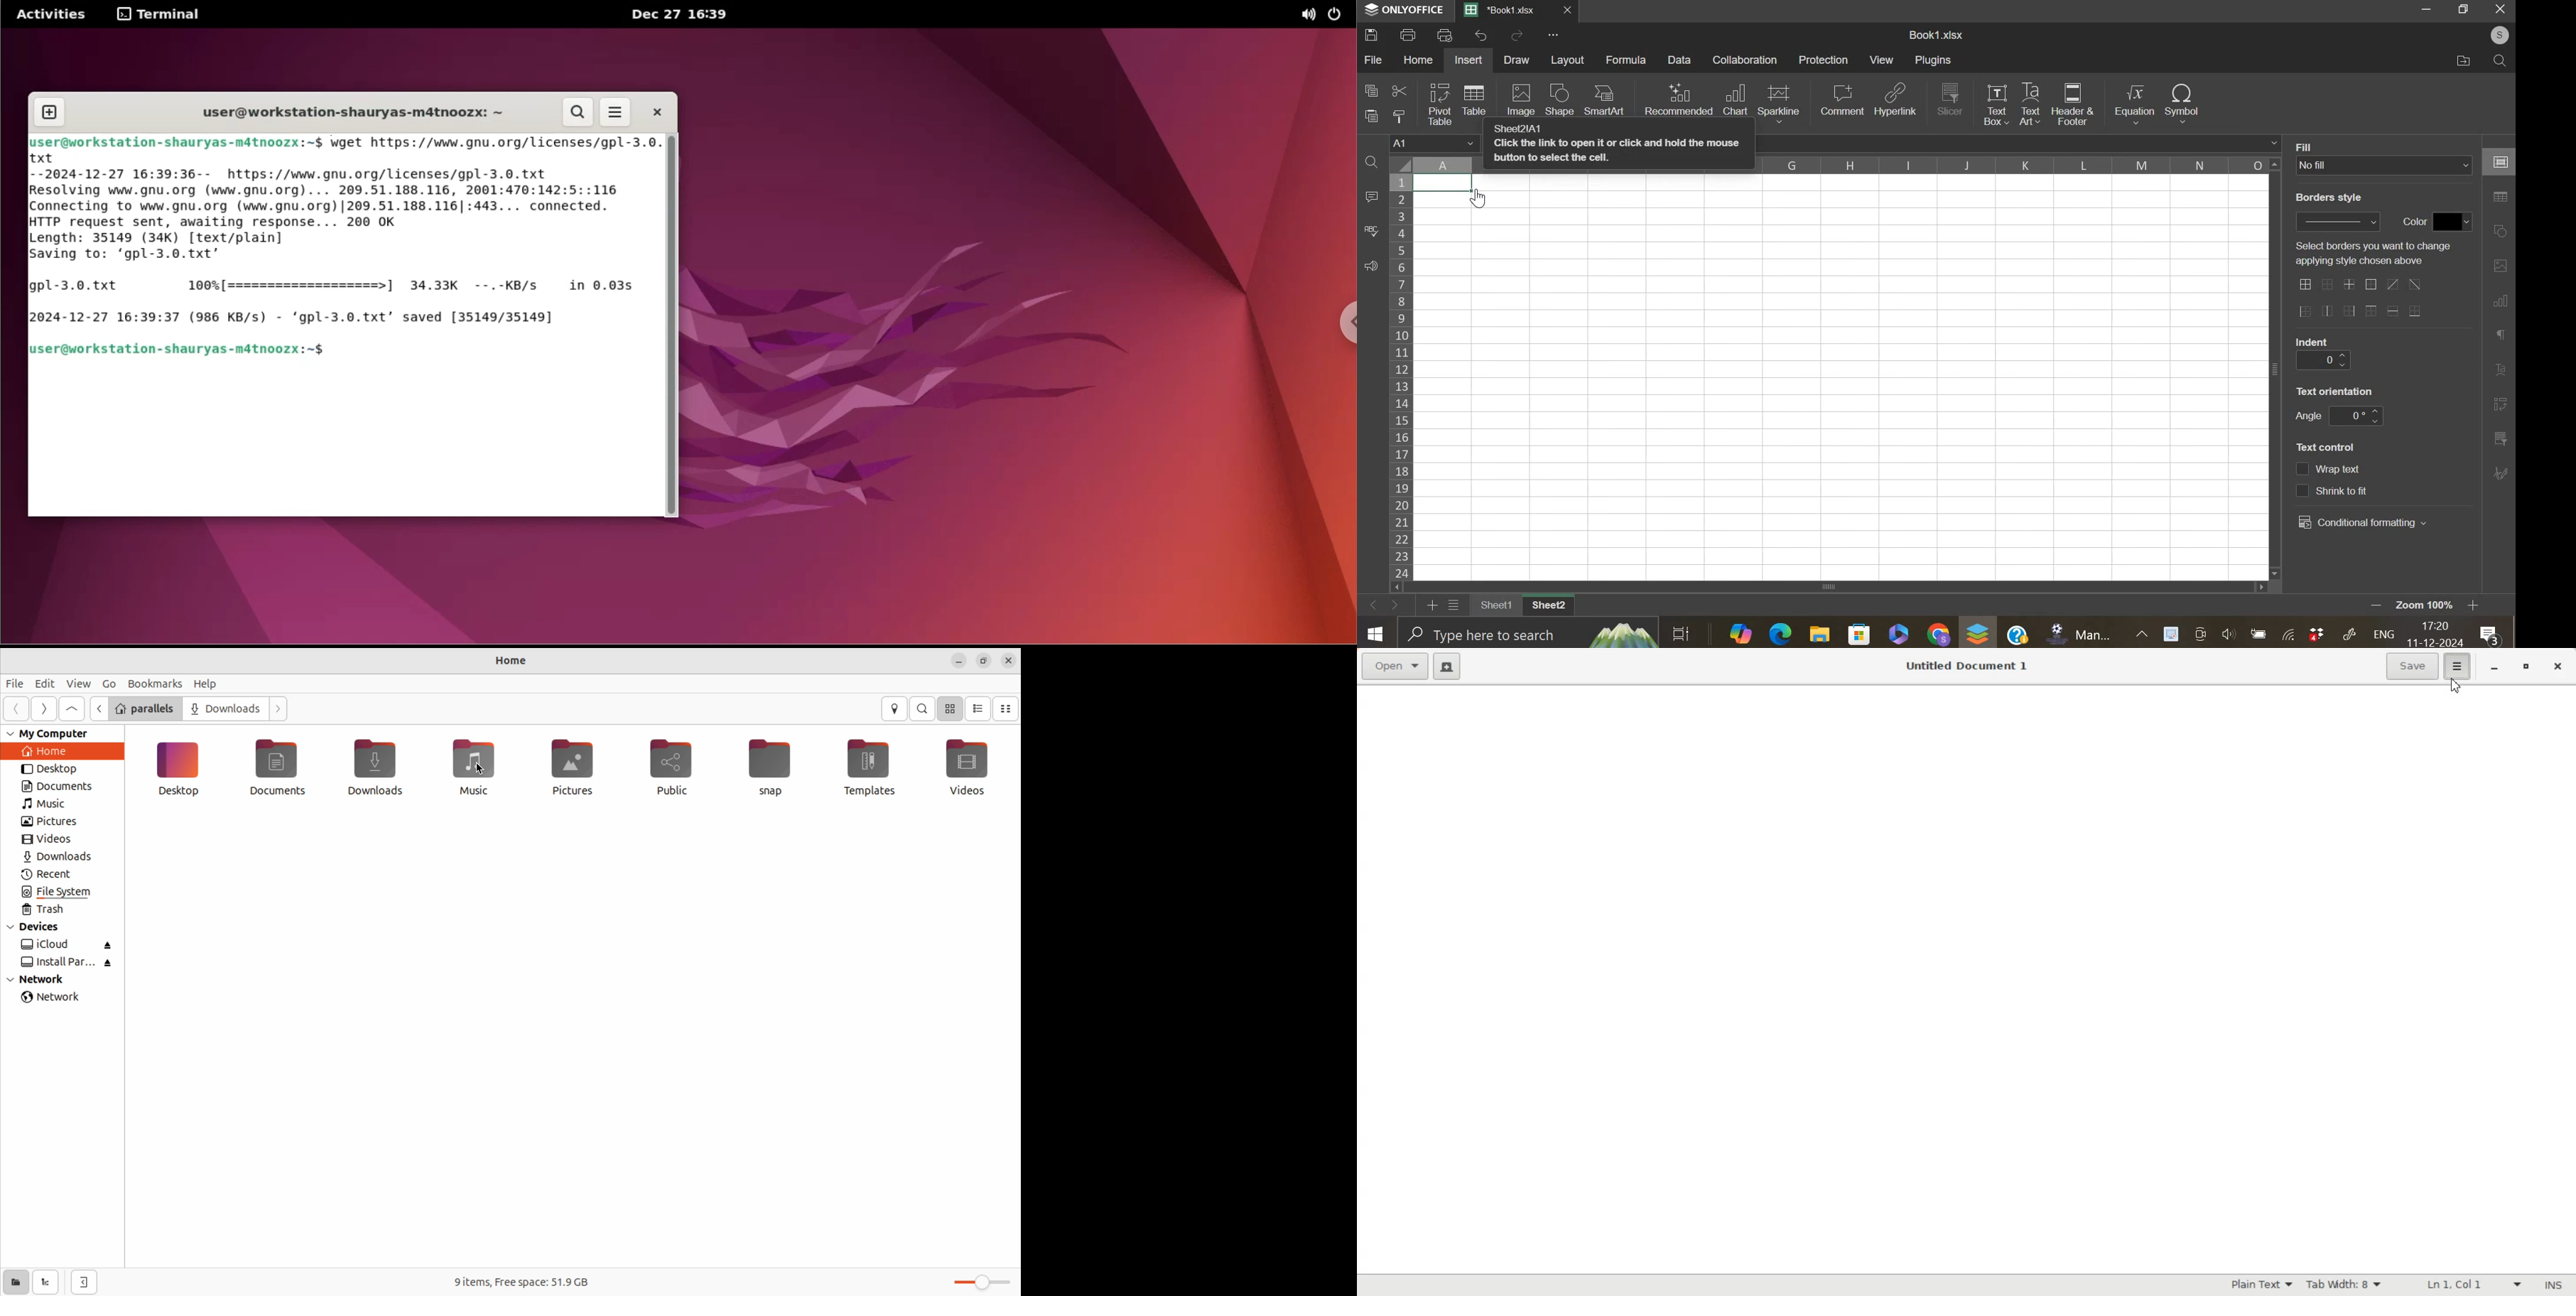  What do you see at coordinates (1371, 197) in the screenshot?
I see `comment` at bounding box center [1371, 197].